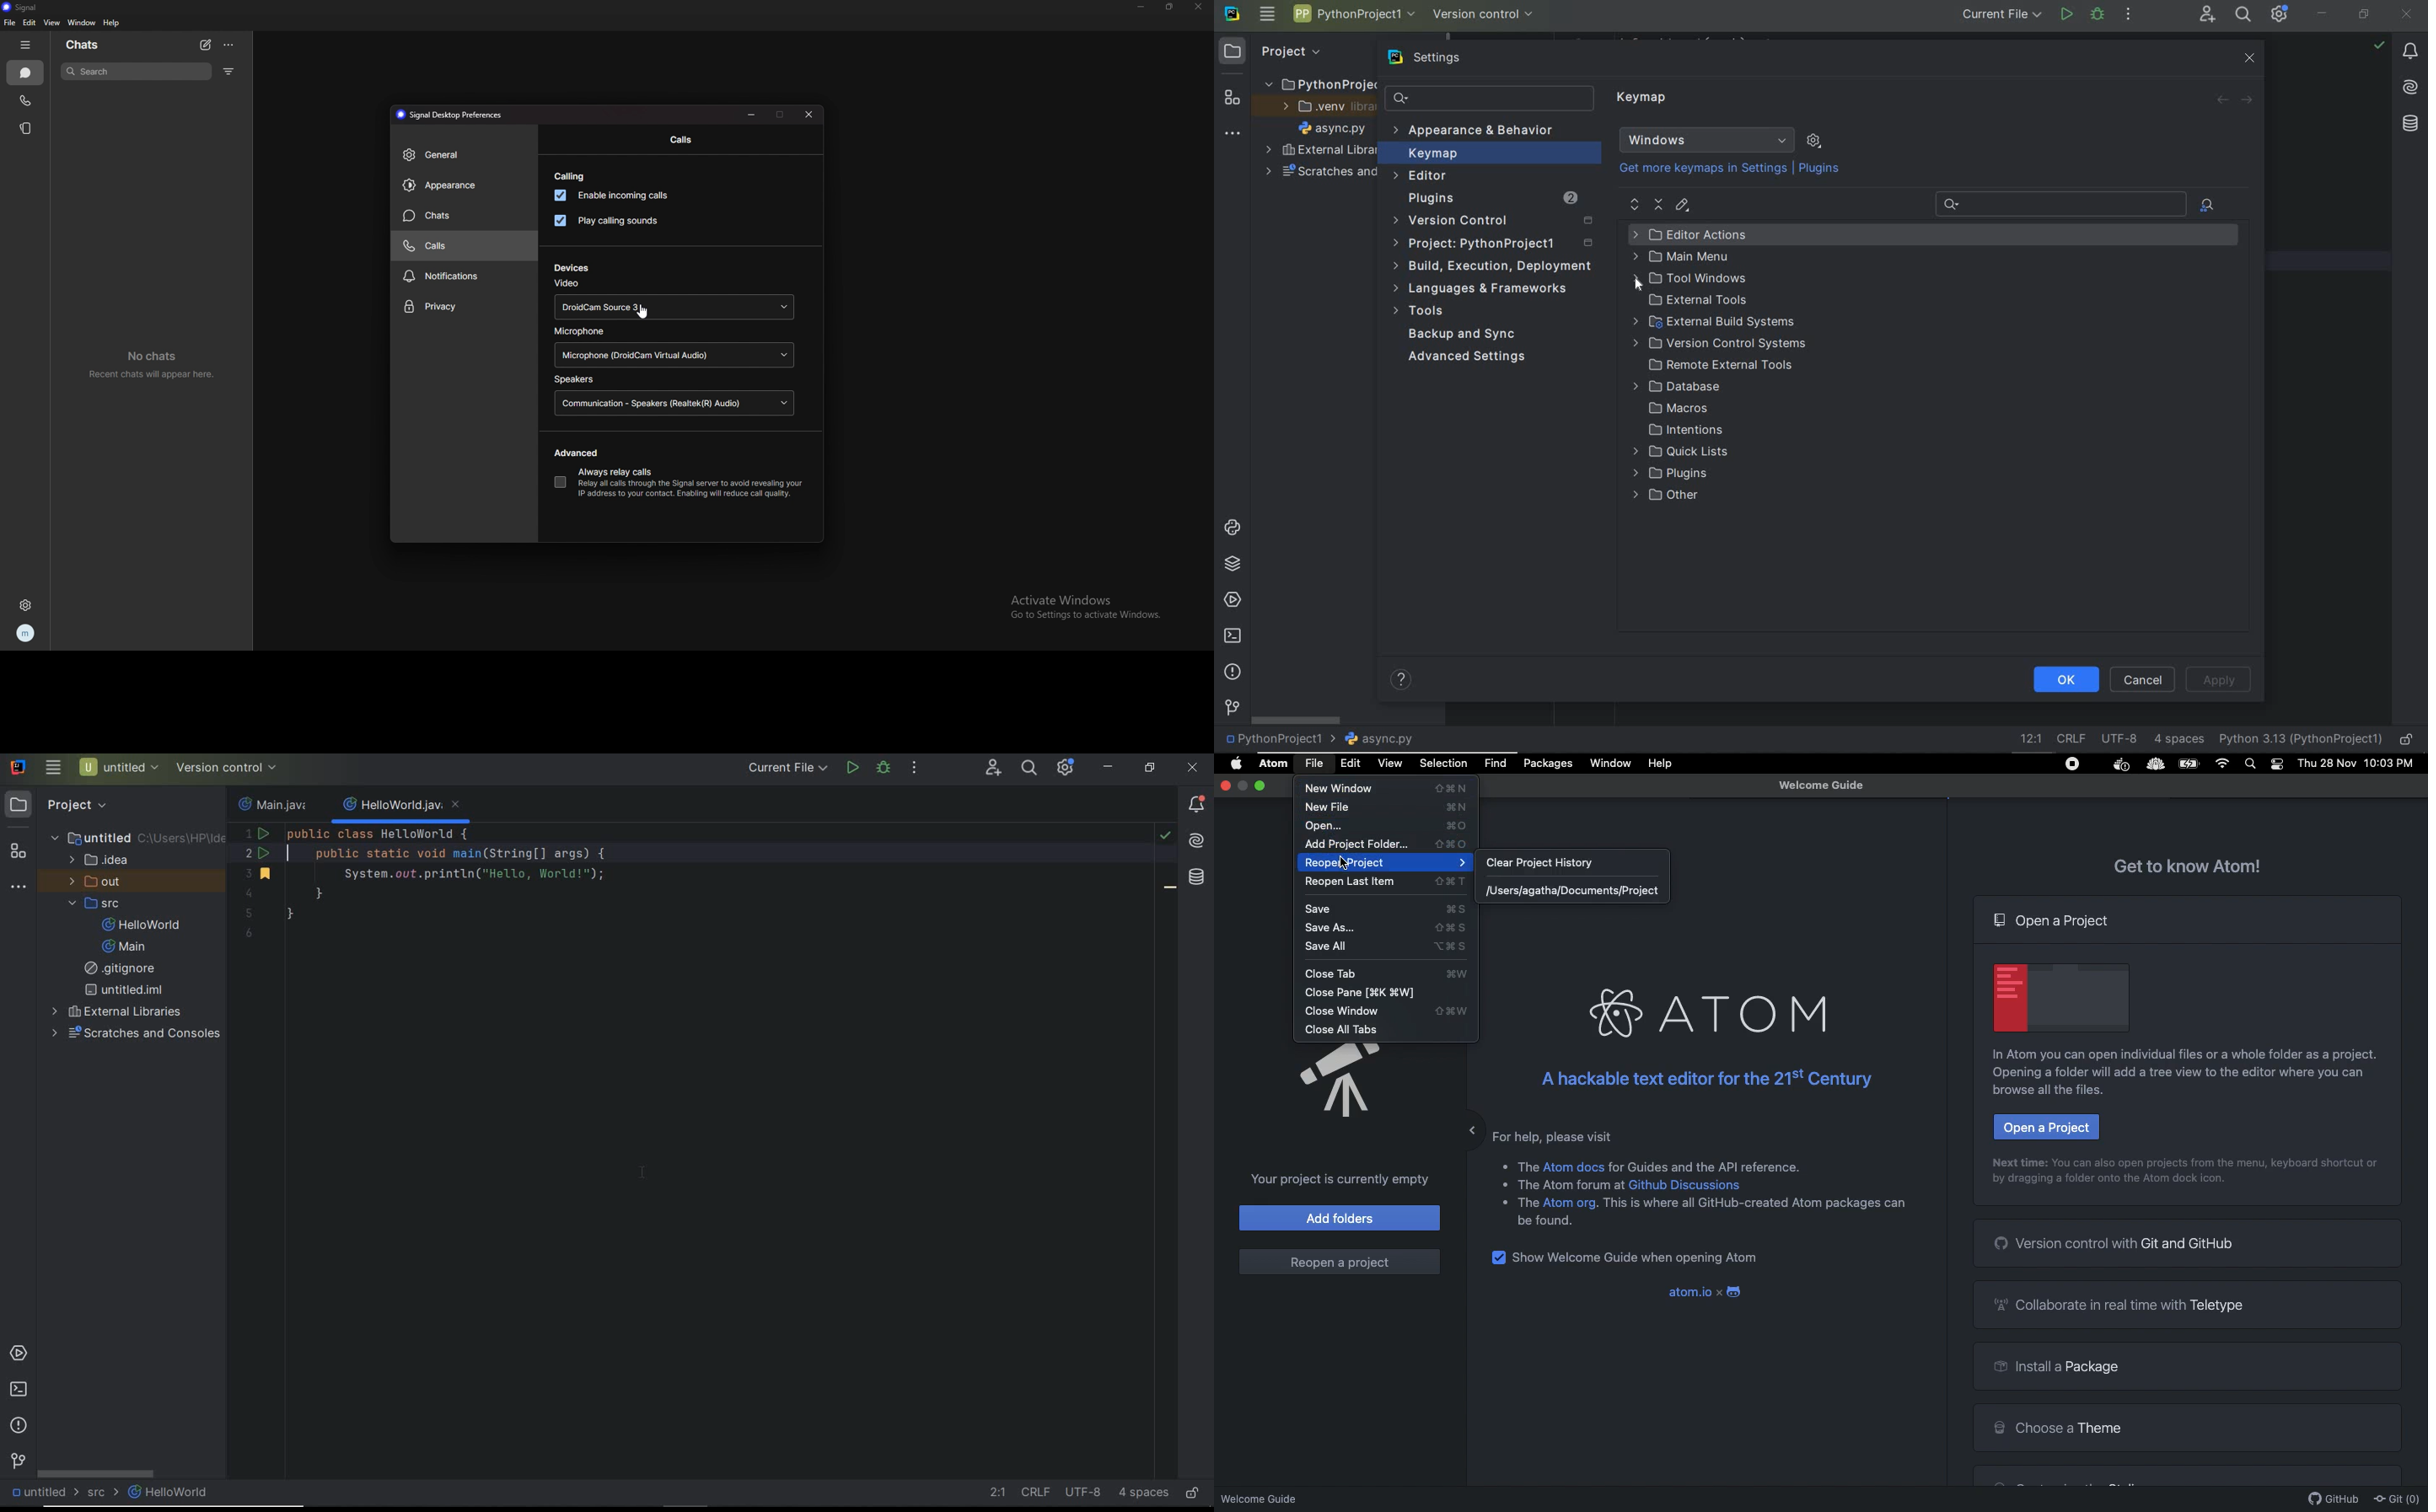 This screenshot has width=2436, height=1512. I want to click on Be Found, so click(1552, 1221).